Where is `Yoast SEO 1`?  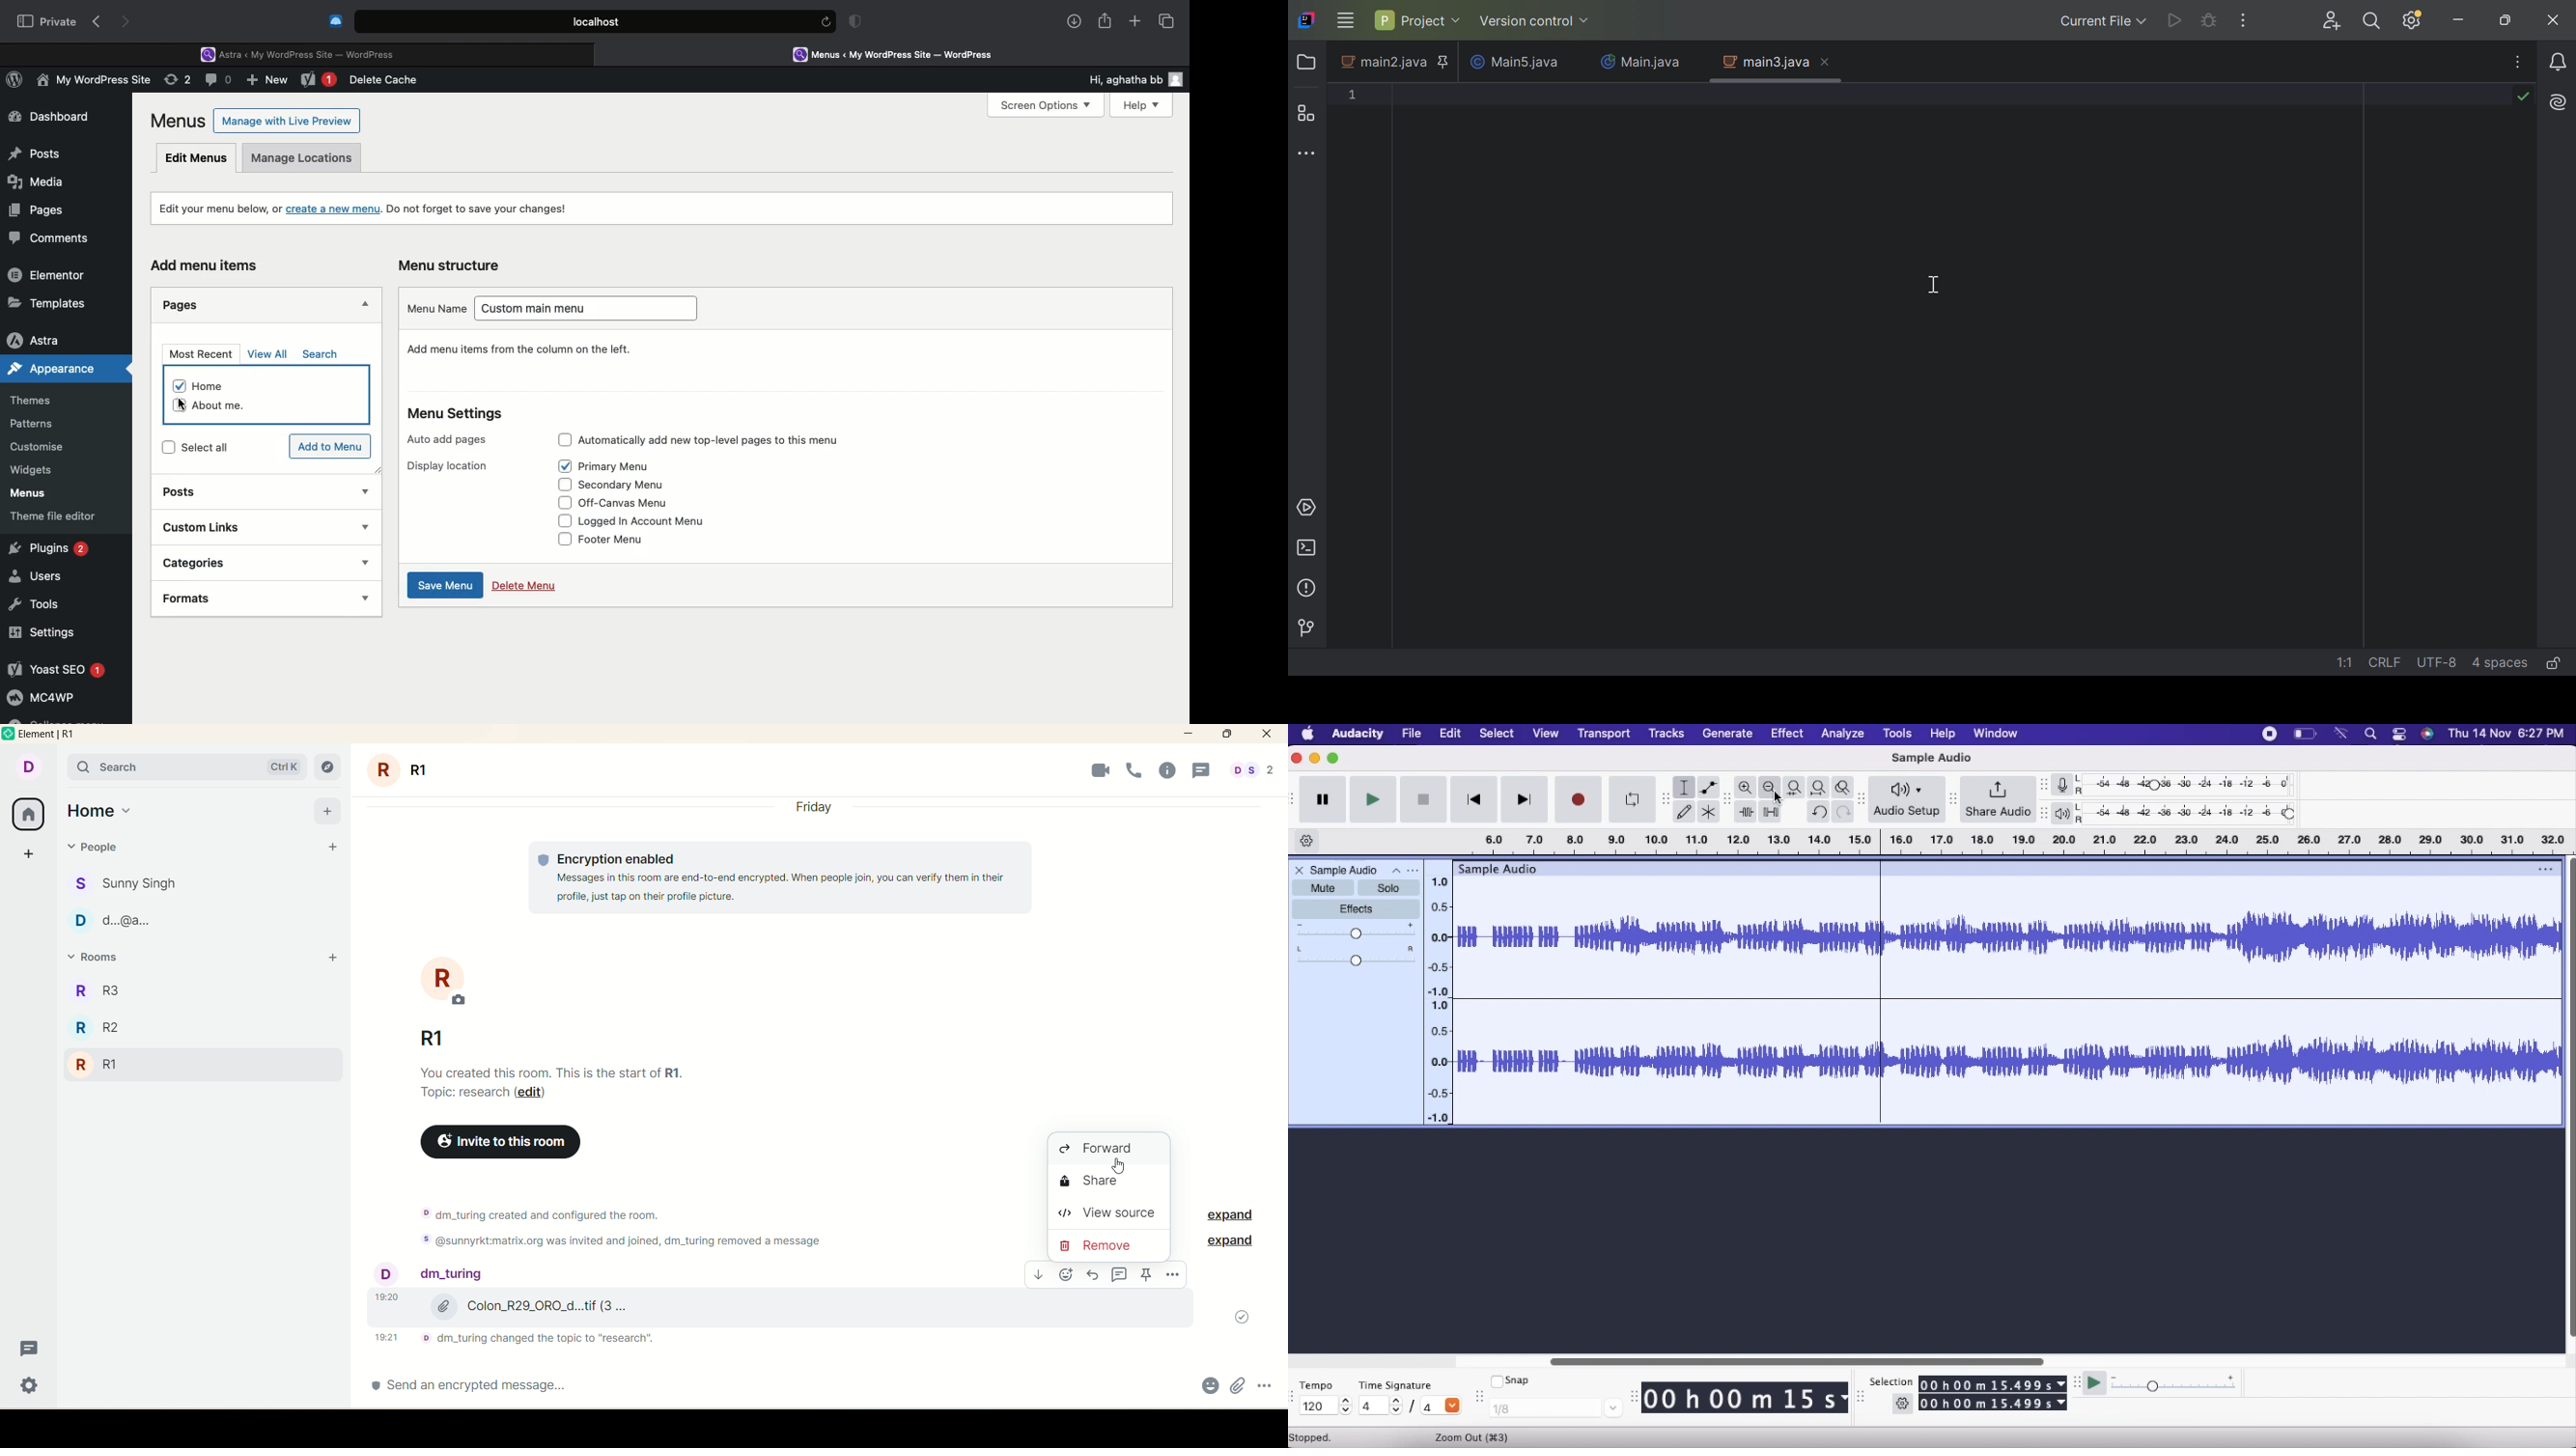 Yoast SEO 1 is located at coordinates (55, 669).